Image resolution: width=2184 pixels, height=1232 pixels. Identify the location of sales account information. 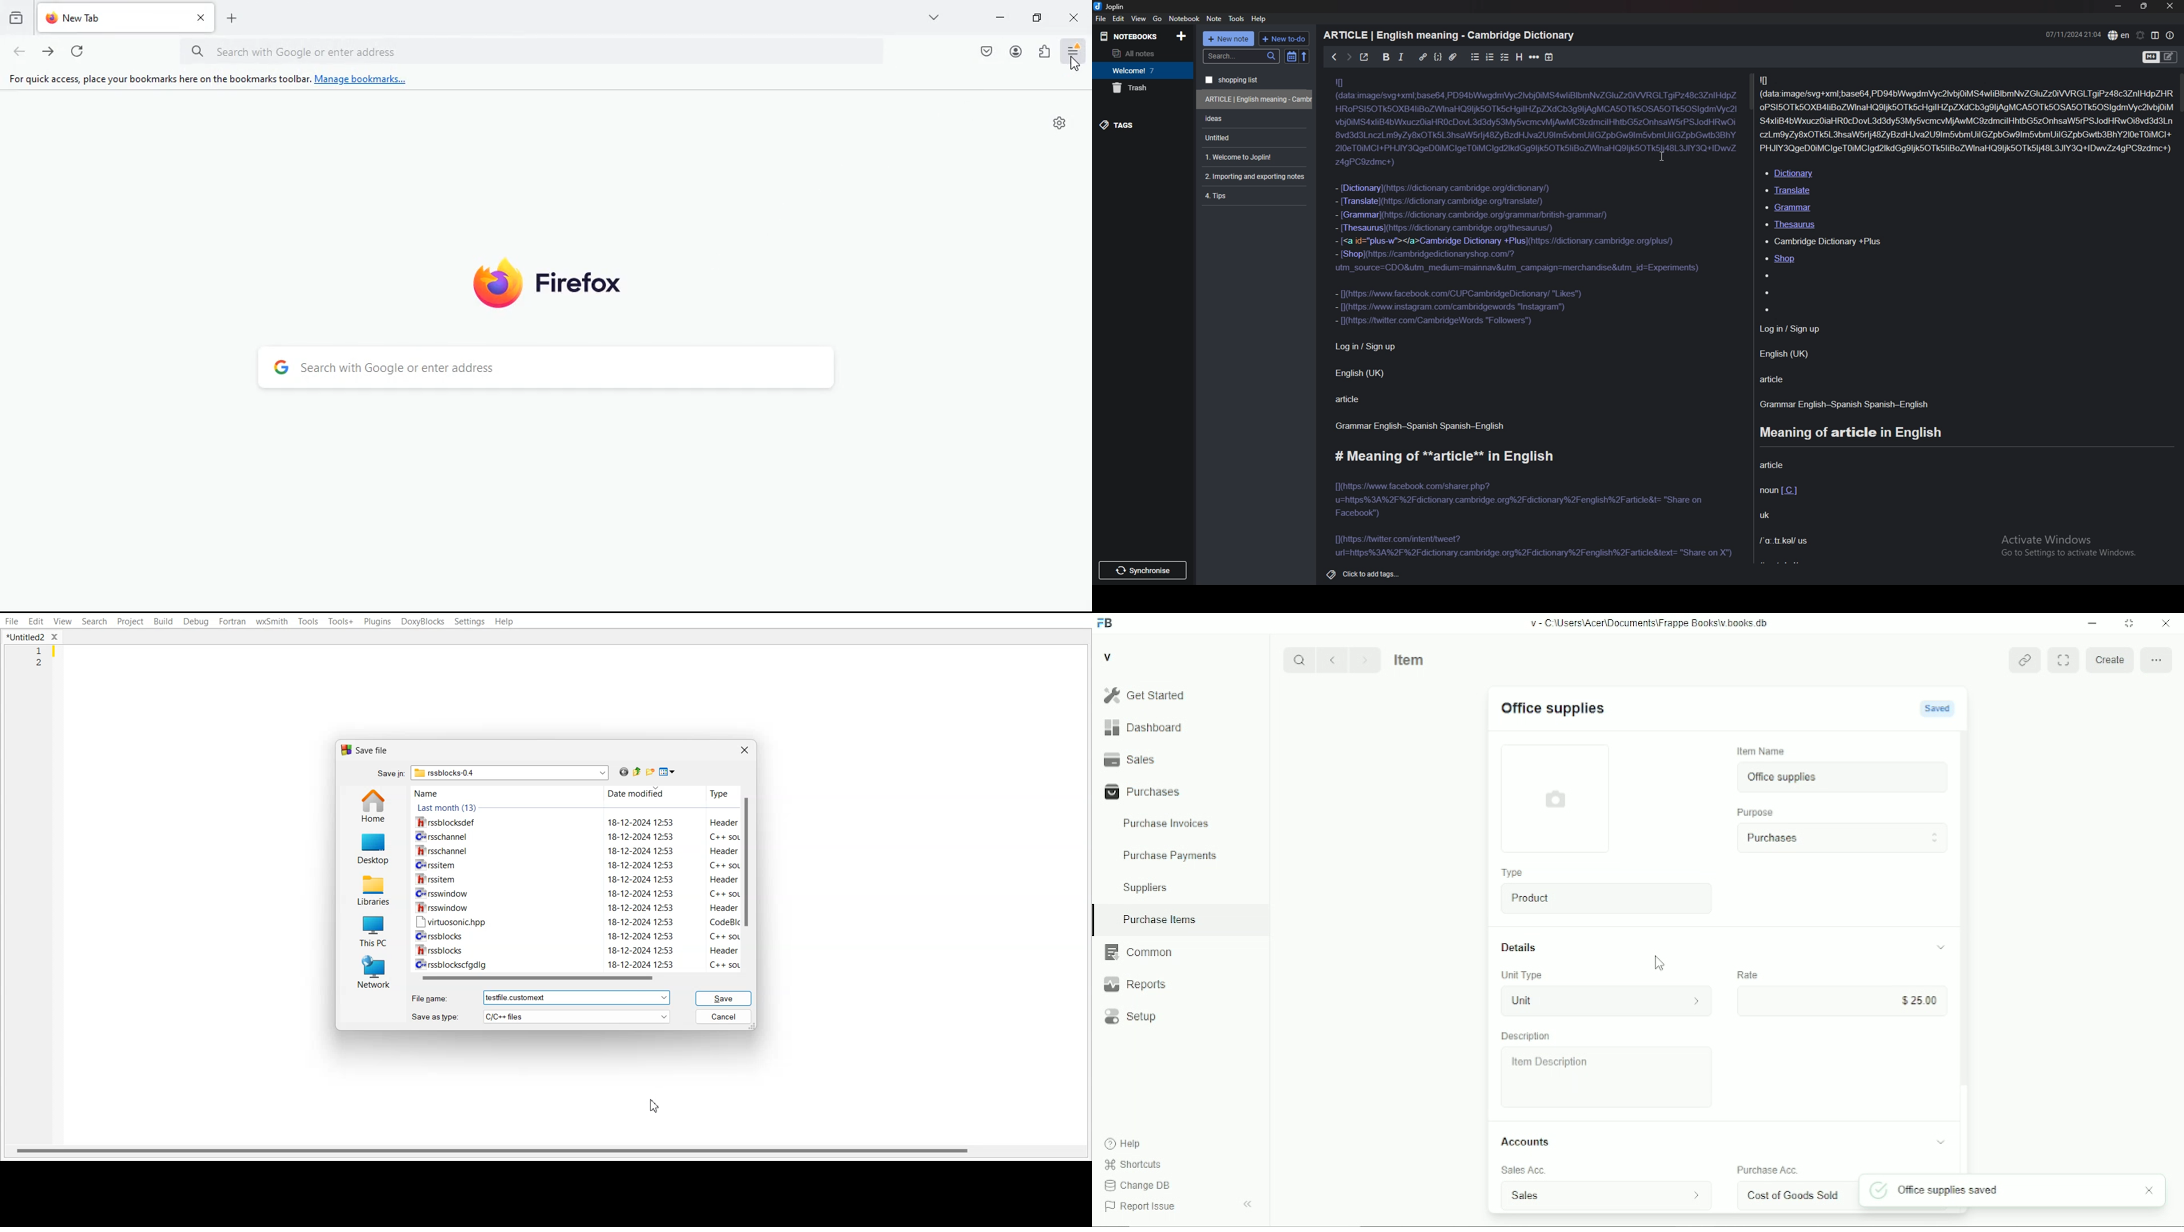
(1696, 1195).